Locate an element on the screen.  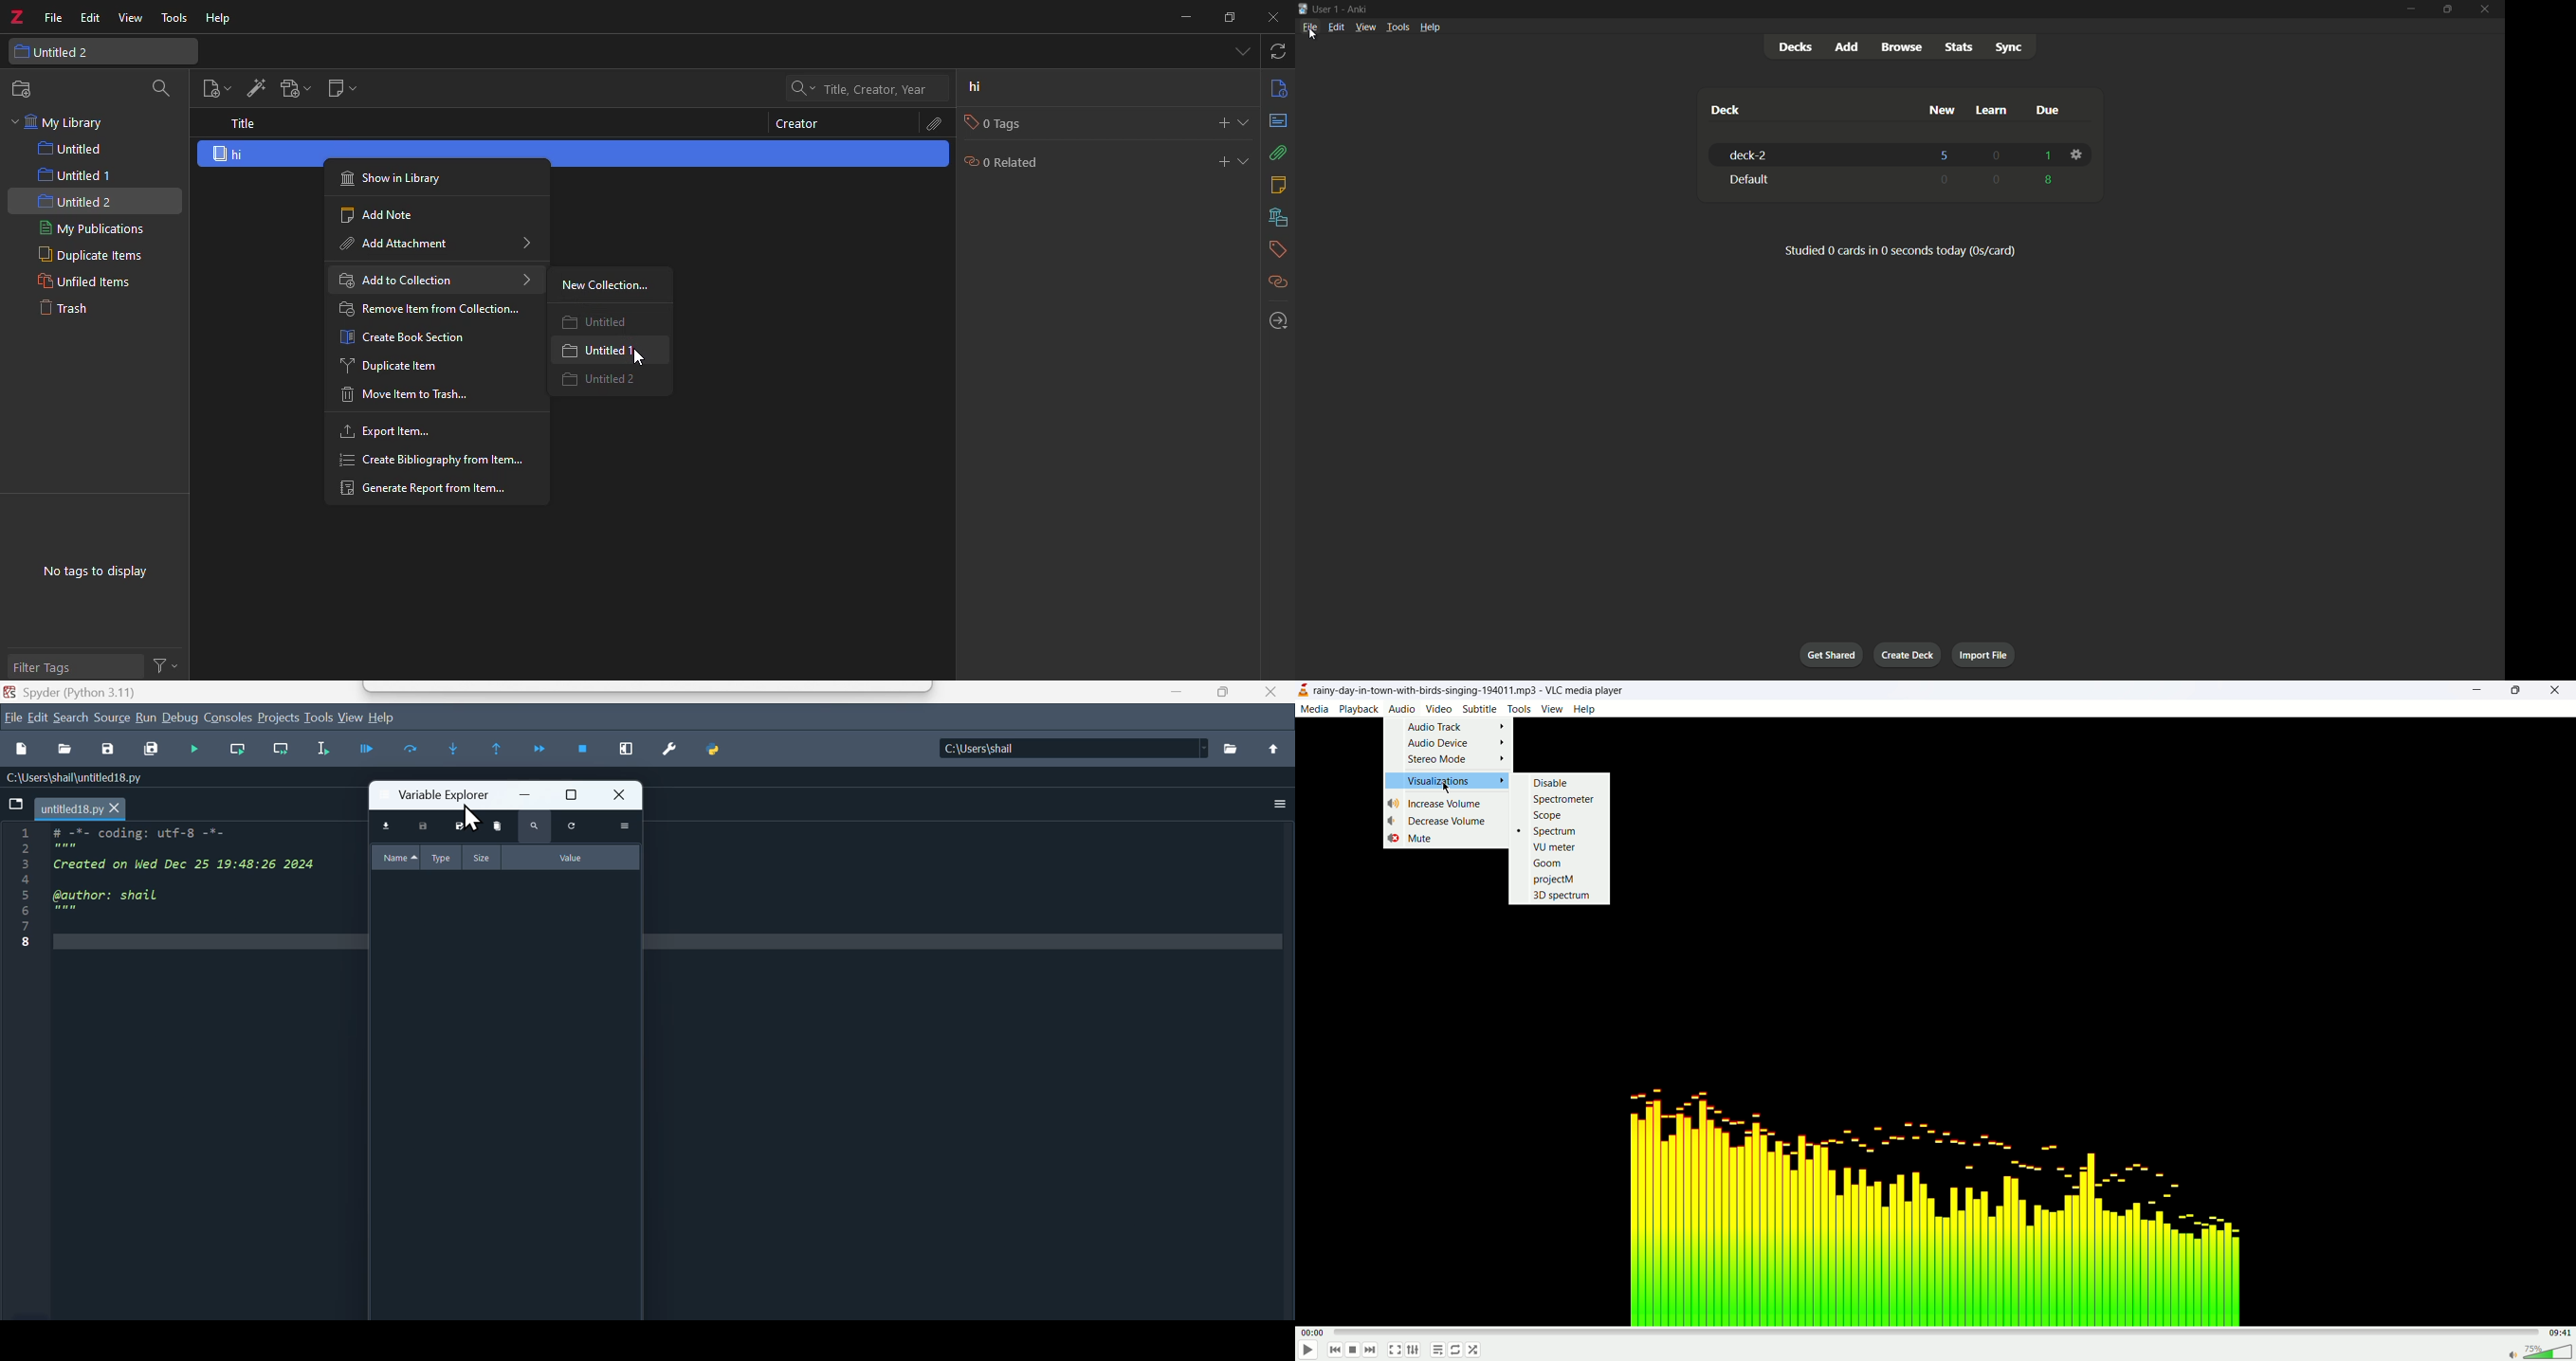
View is located at coordinates (1364, 26).